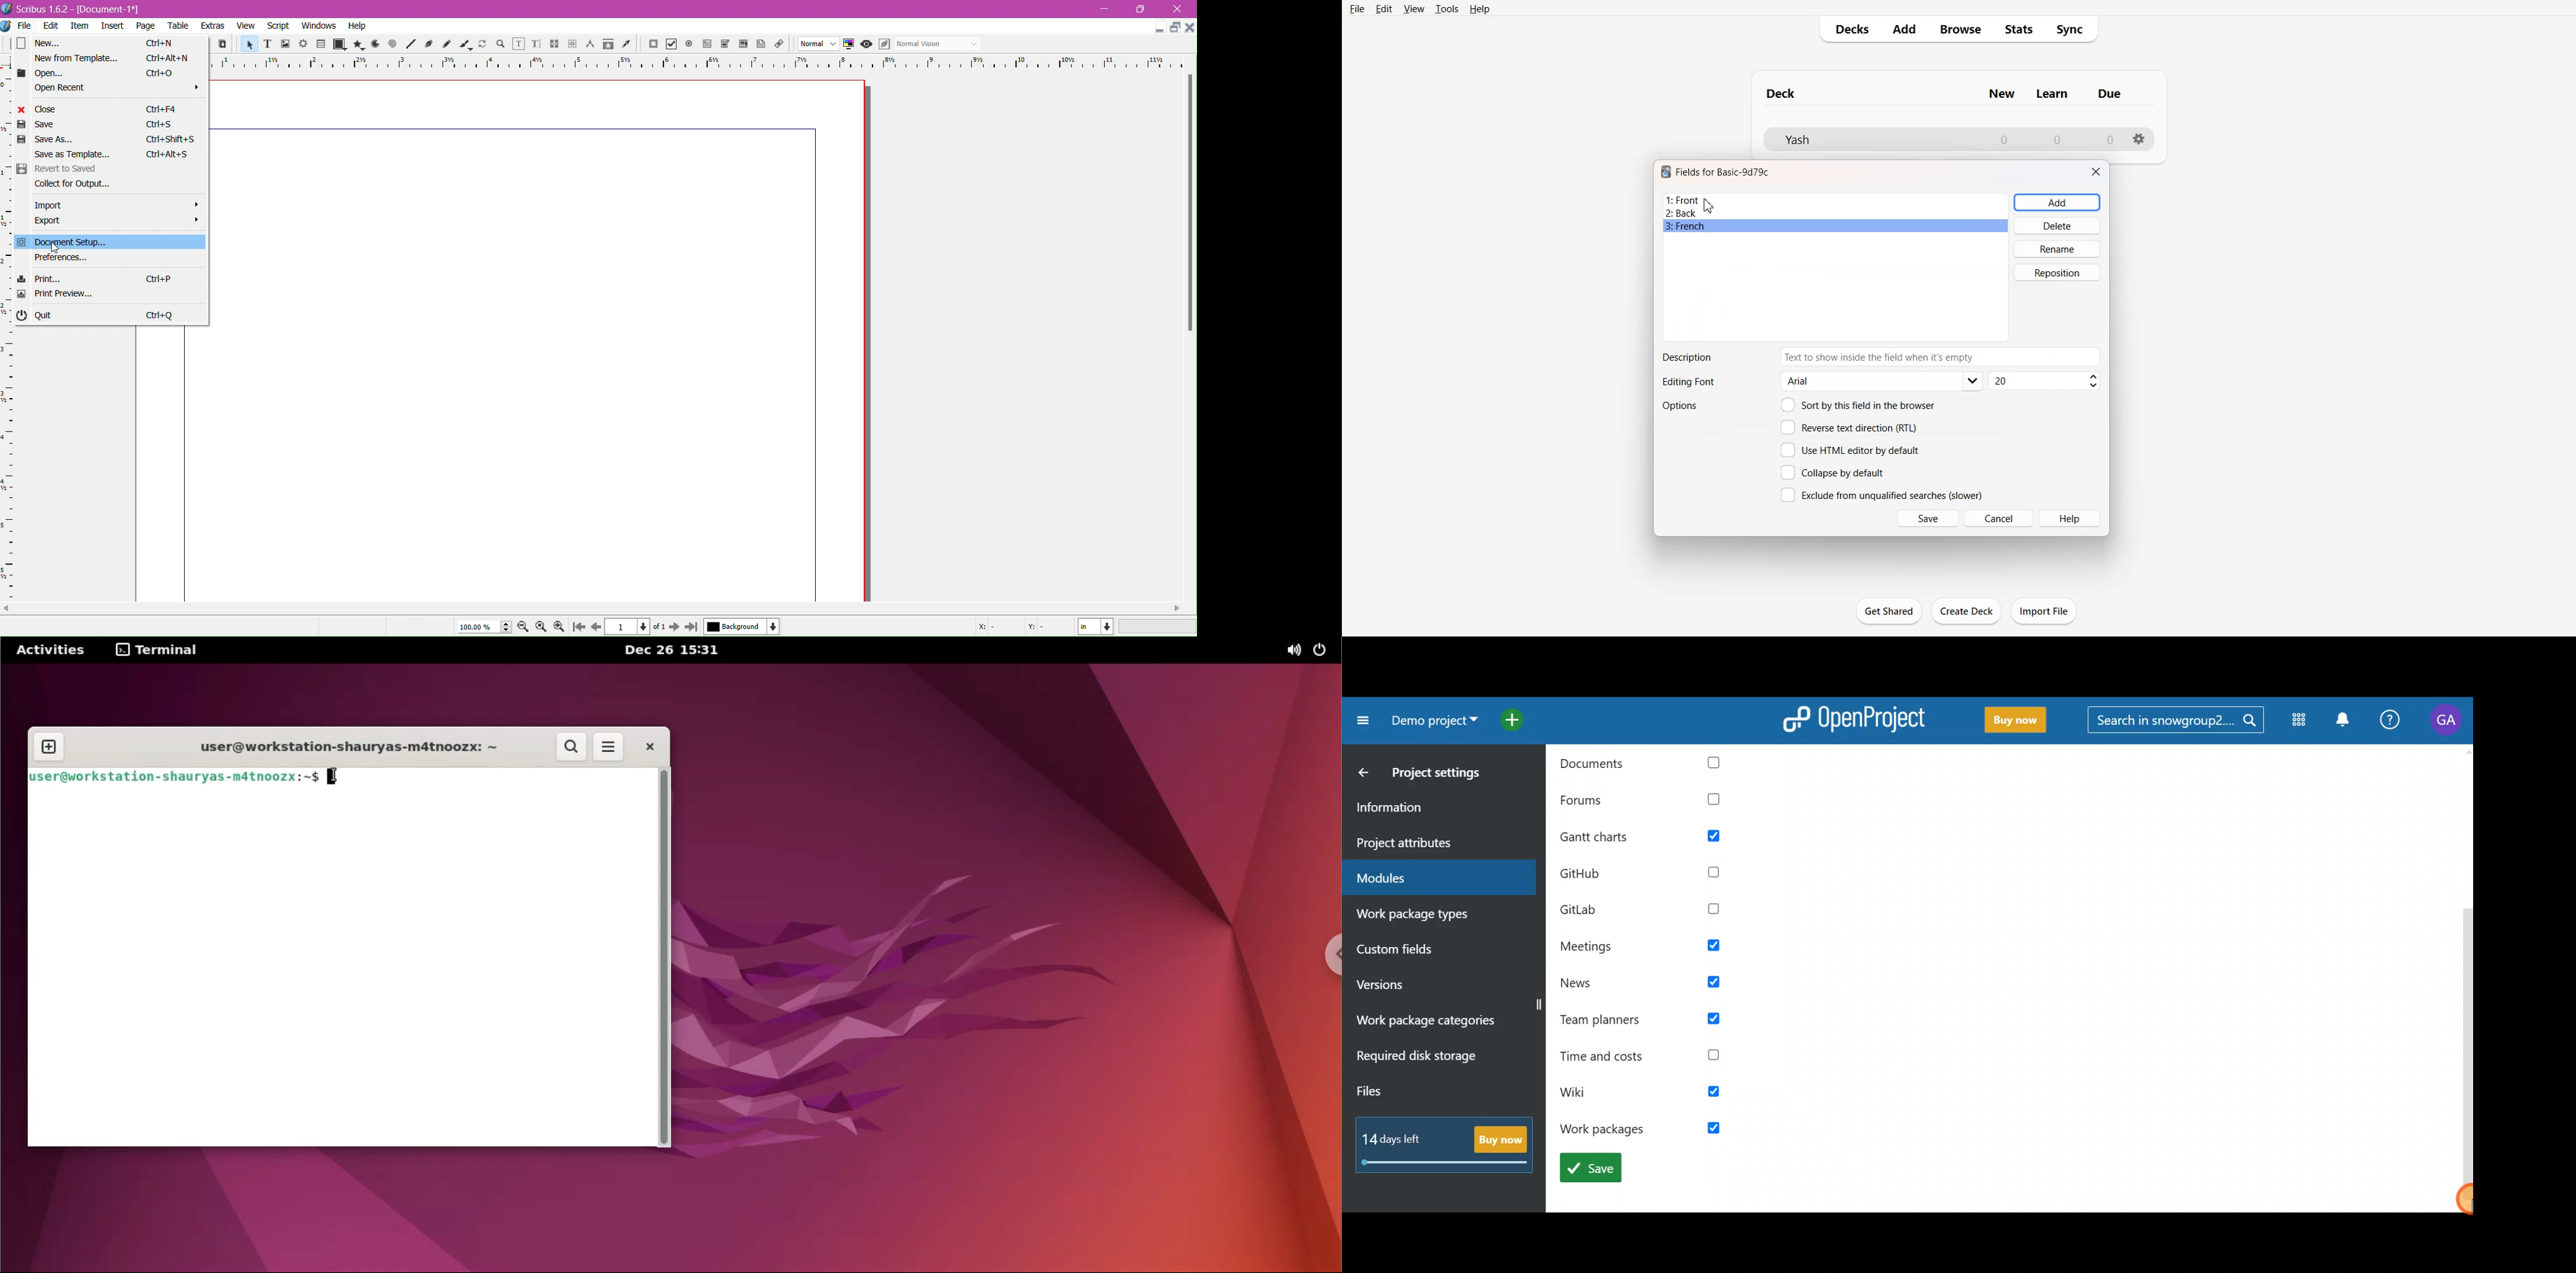  What do you see at coordinates (1960, 29) in the screenshot?
I see `Browse` at bounding box center [1960, 29].